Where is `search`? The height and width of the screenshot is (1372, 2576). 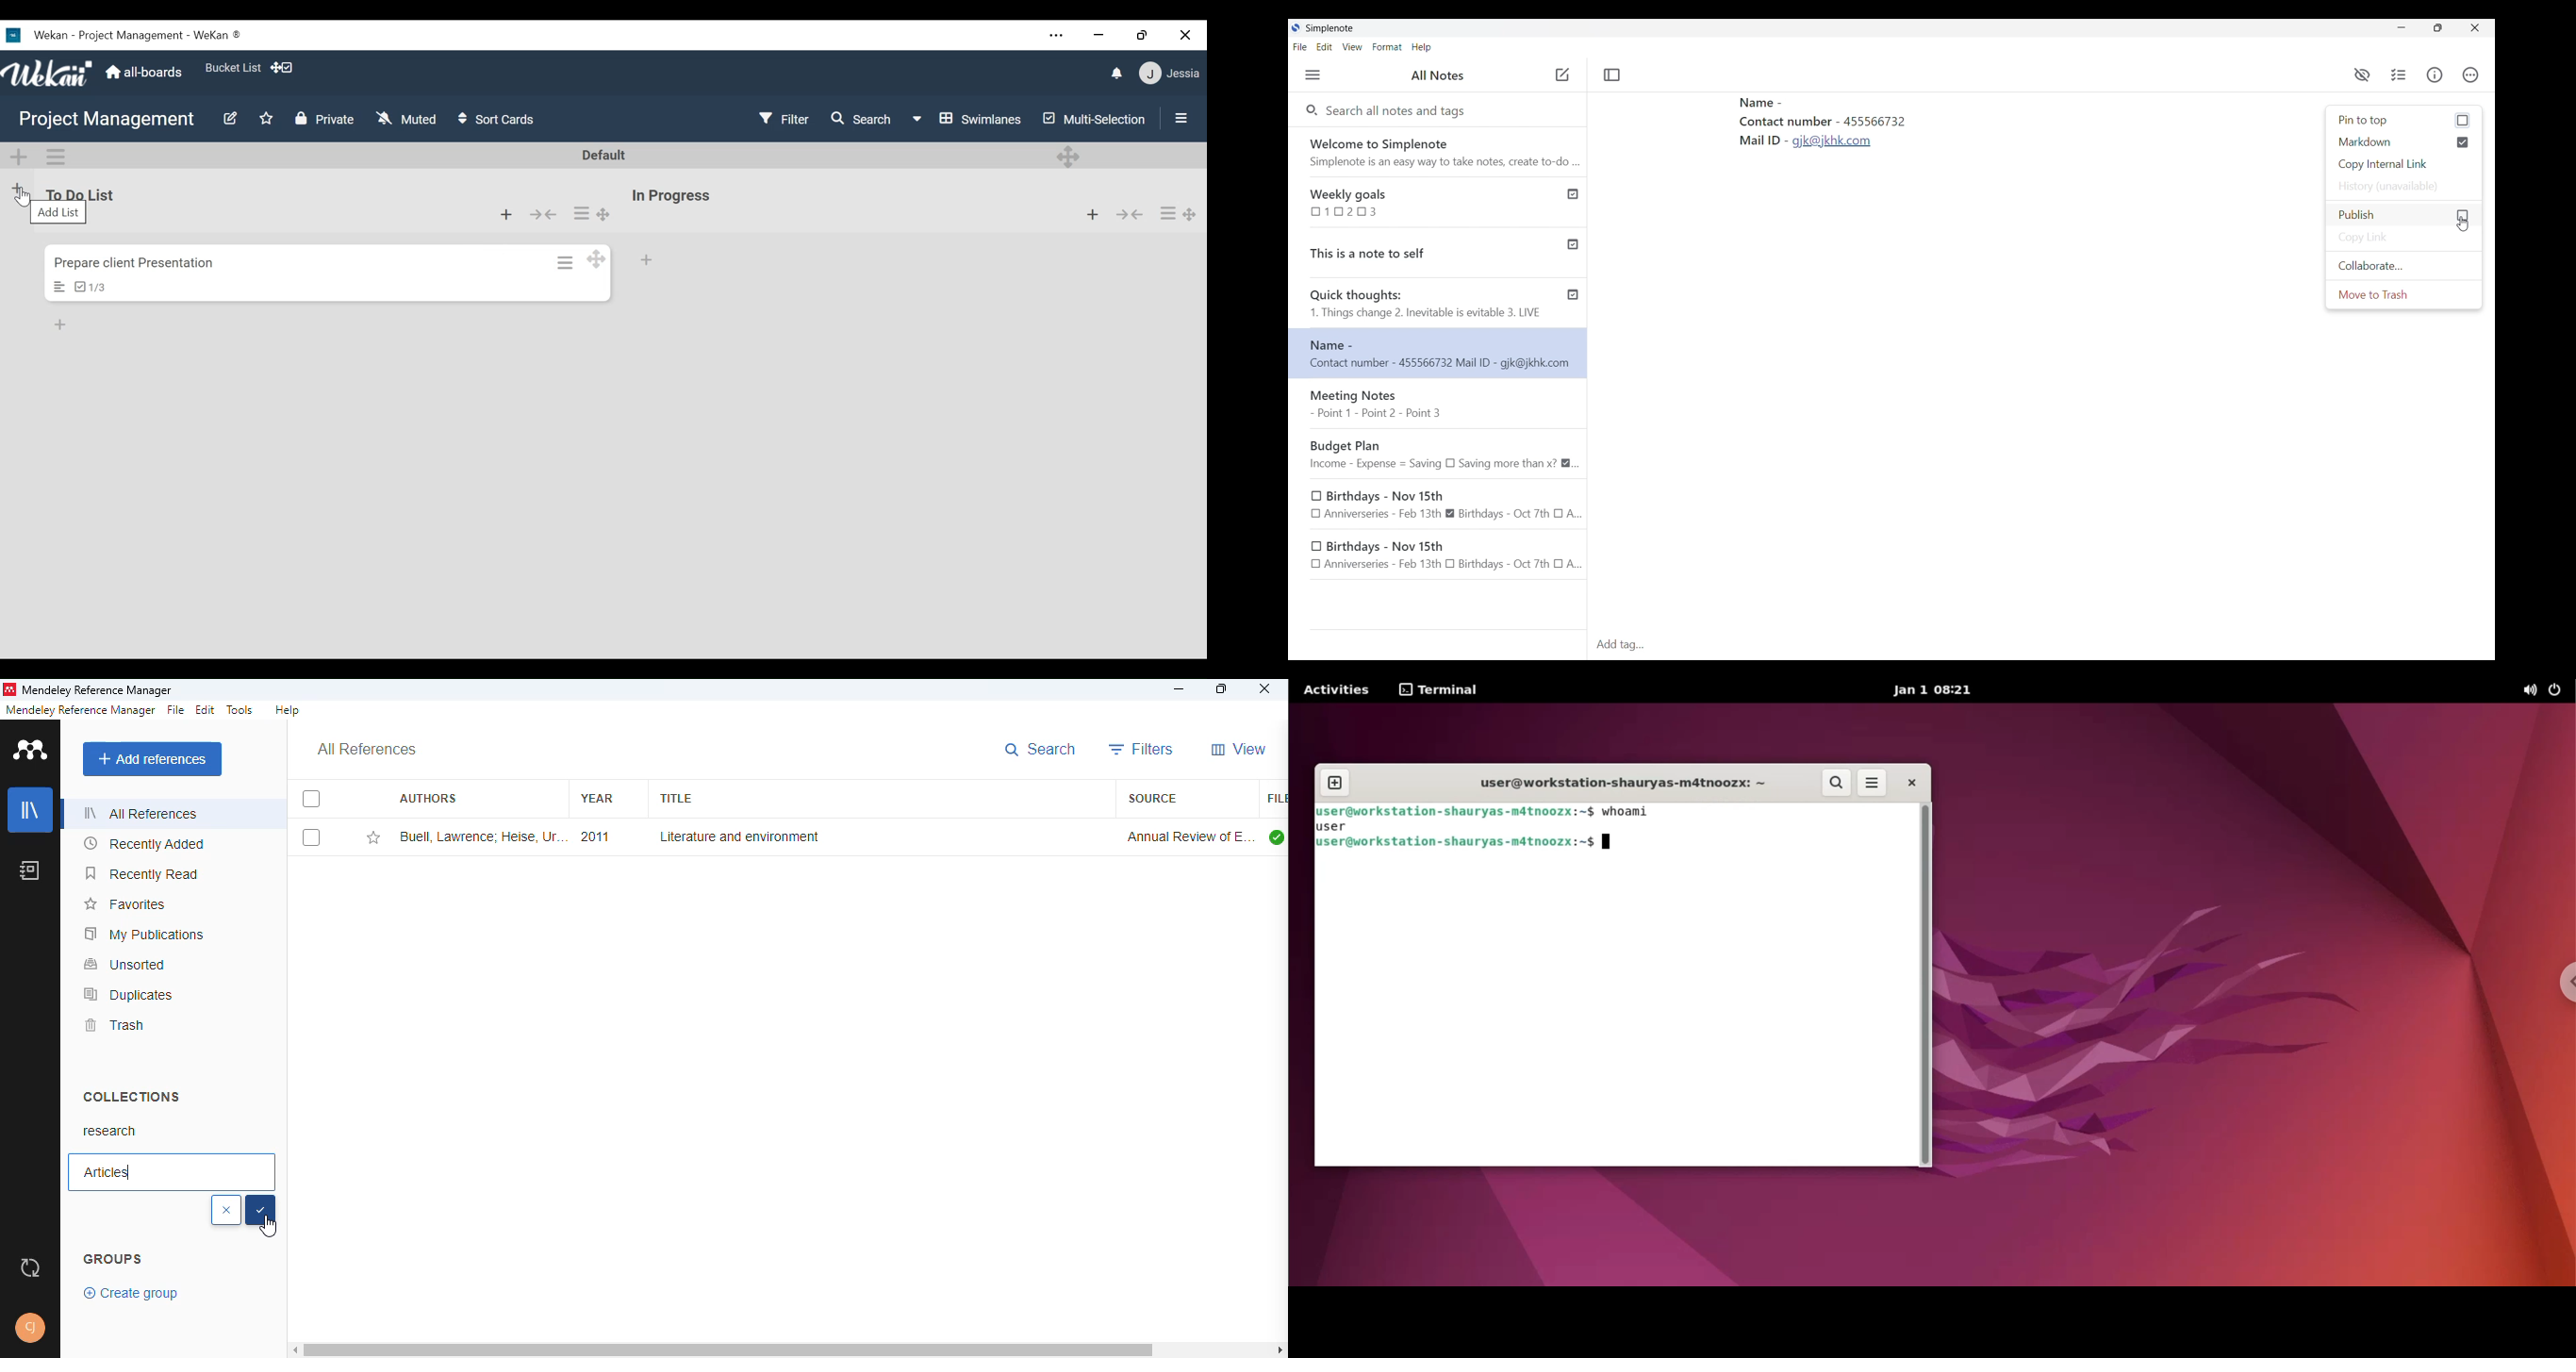
search is located at coordinates (1041, 750).